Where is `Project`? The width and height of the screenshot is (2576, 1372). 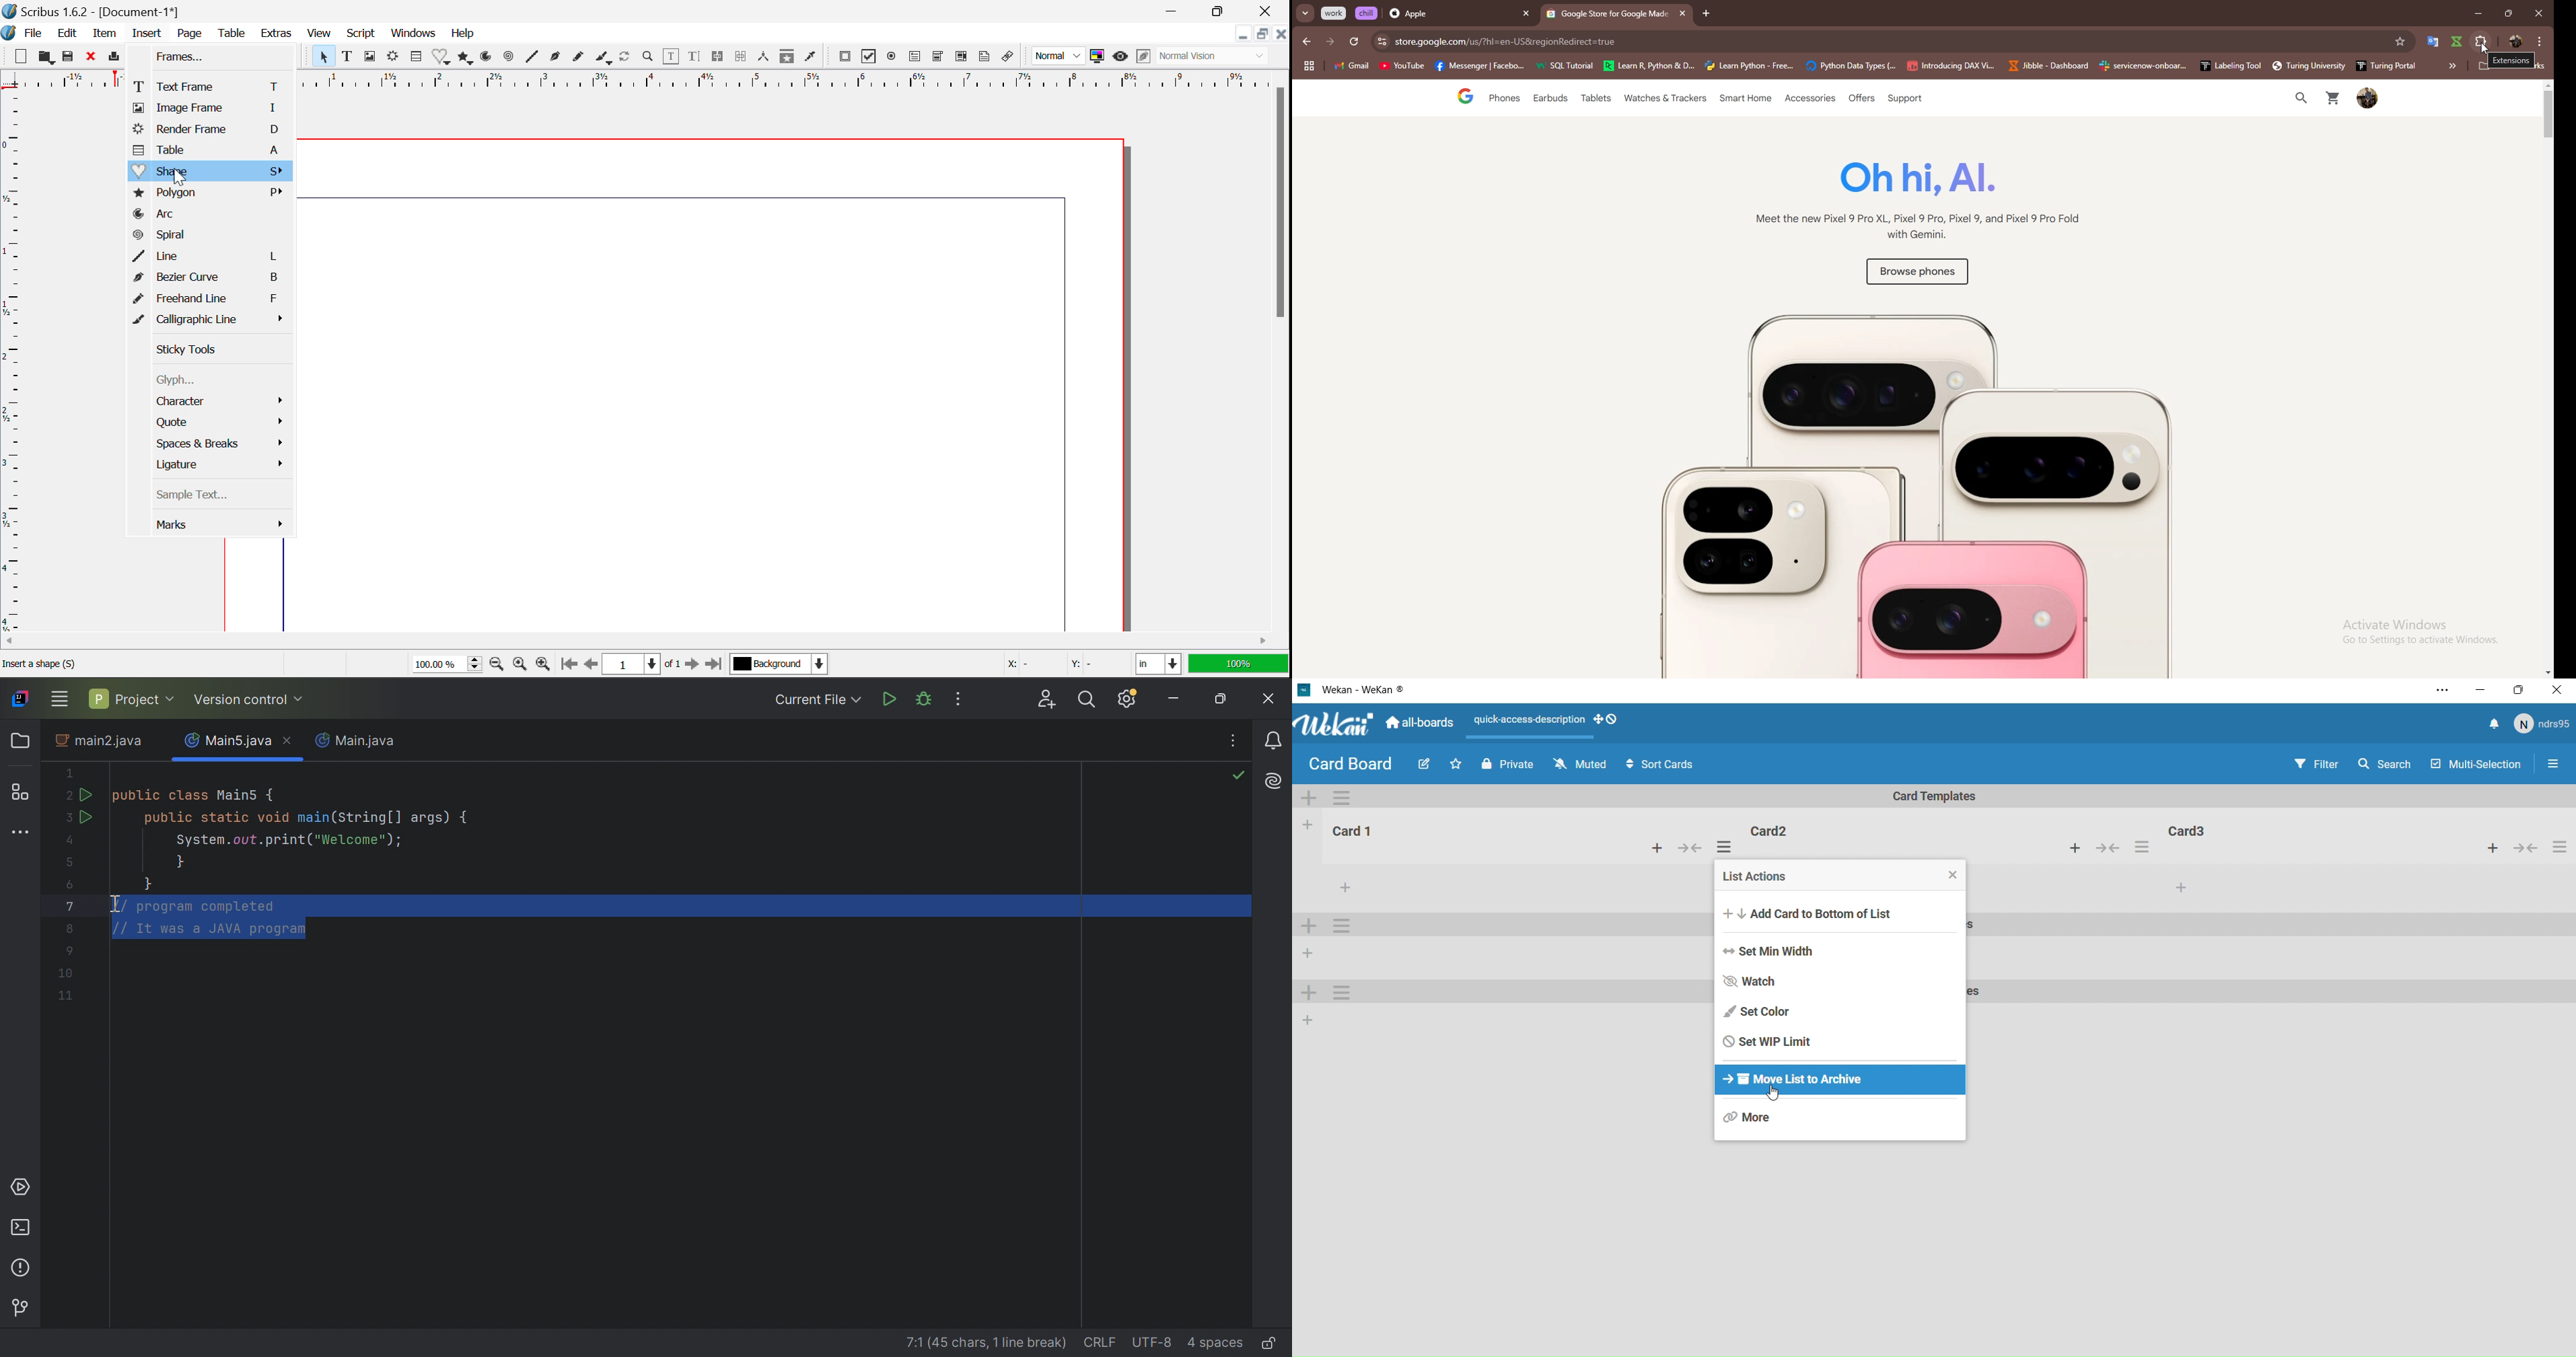 Project is located at coordinates (133, 697).